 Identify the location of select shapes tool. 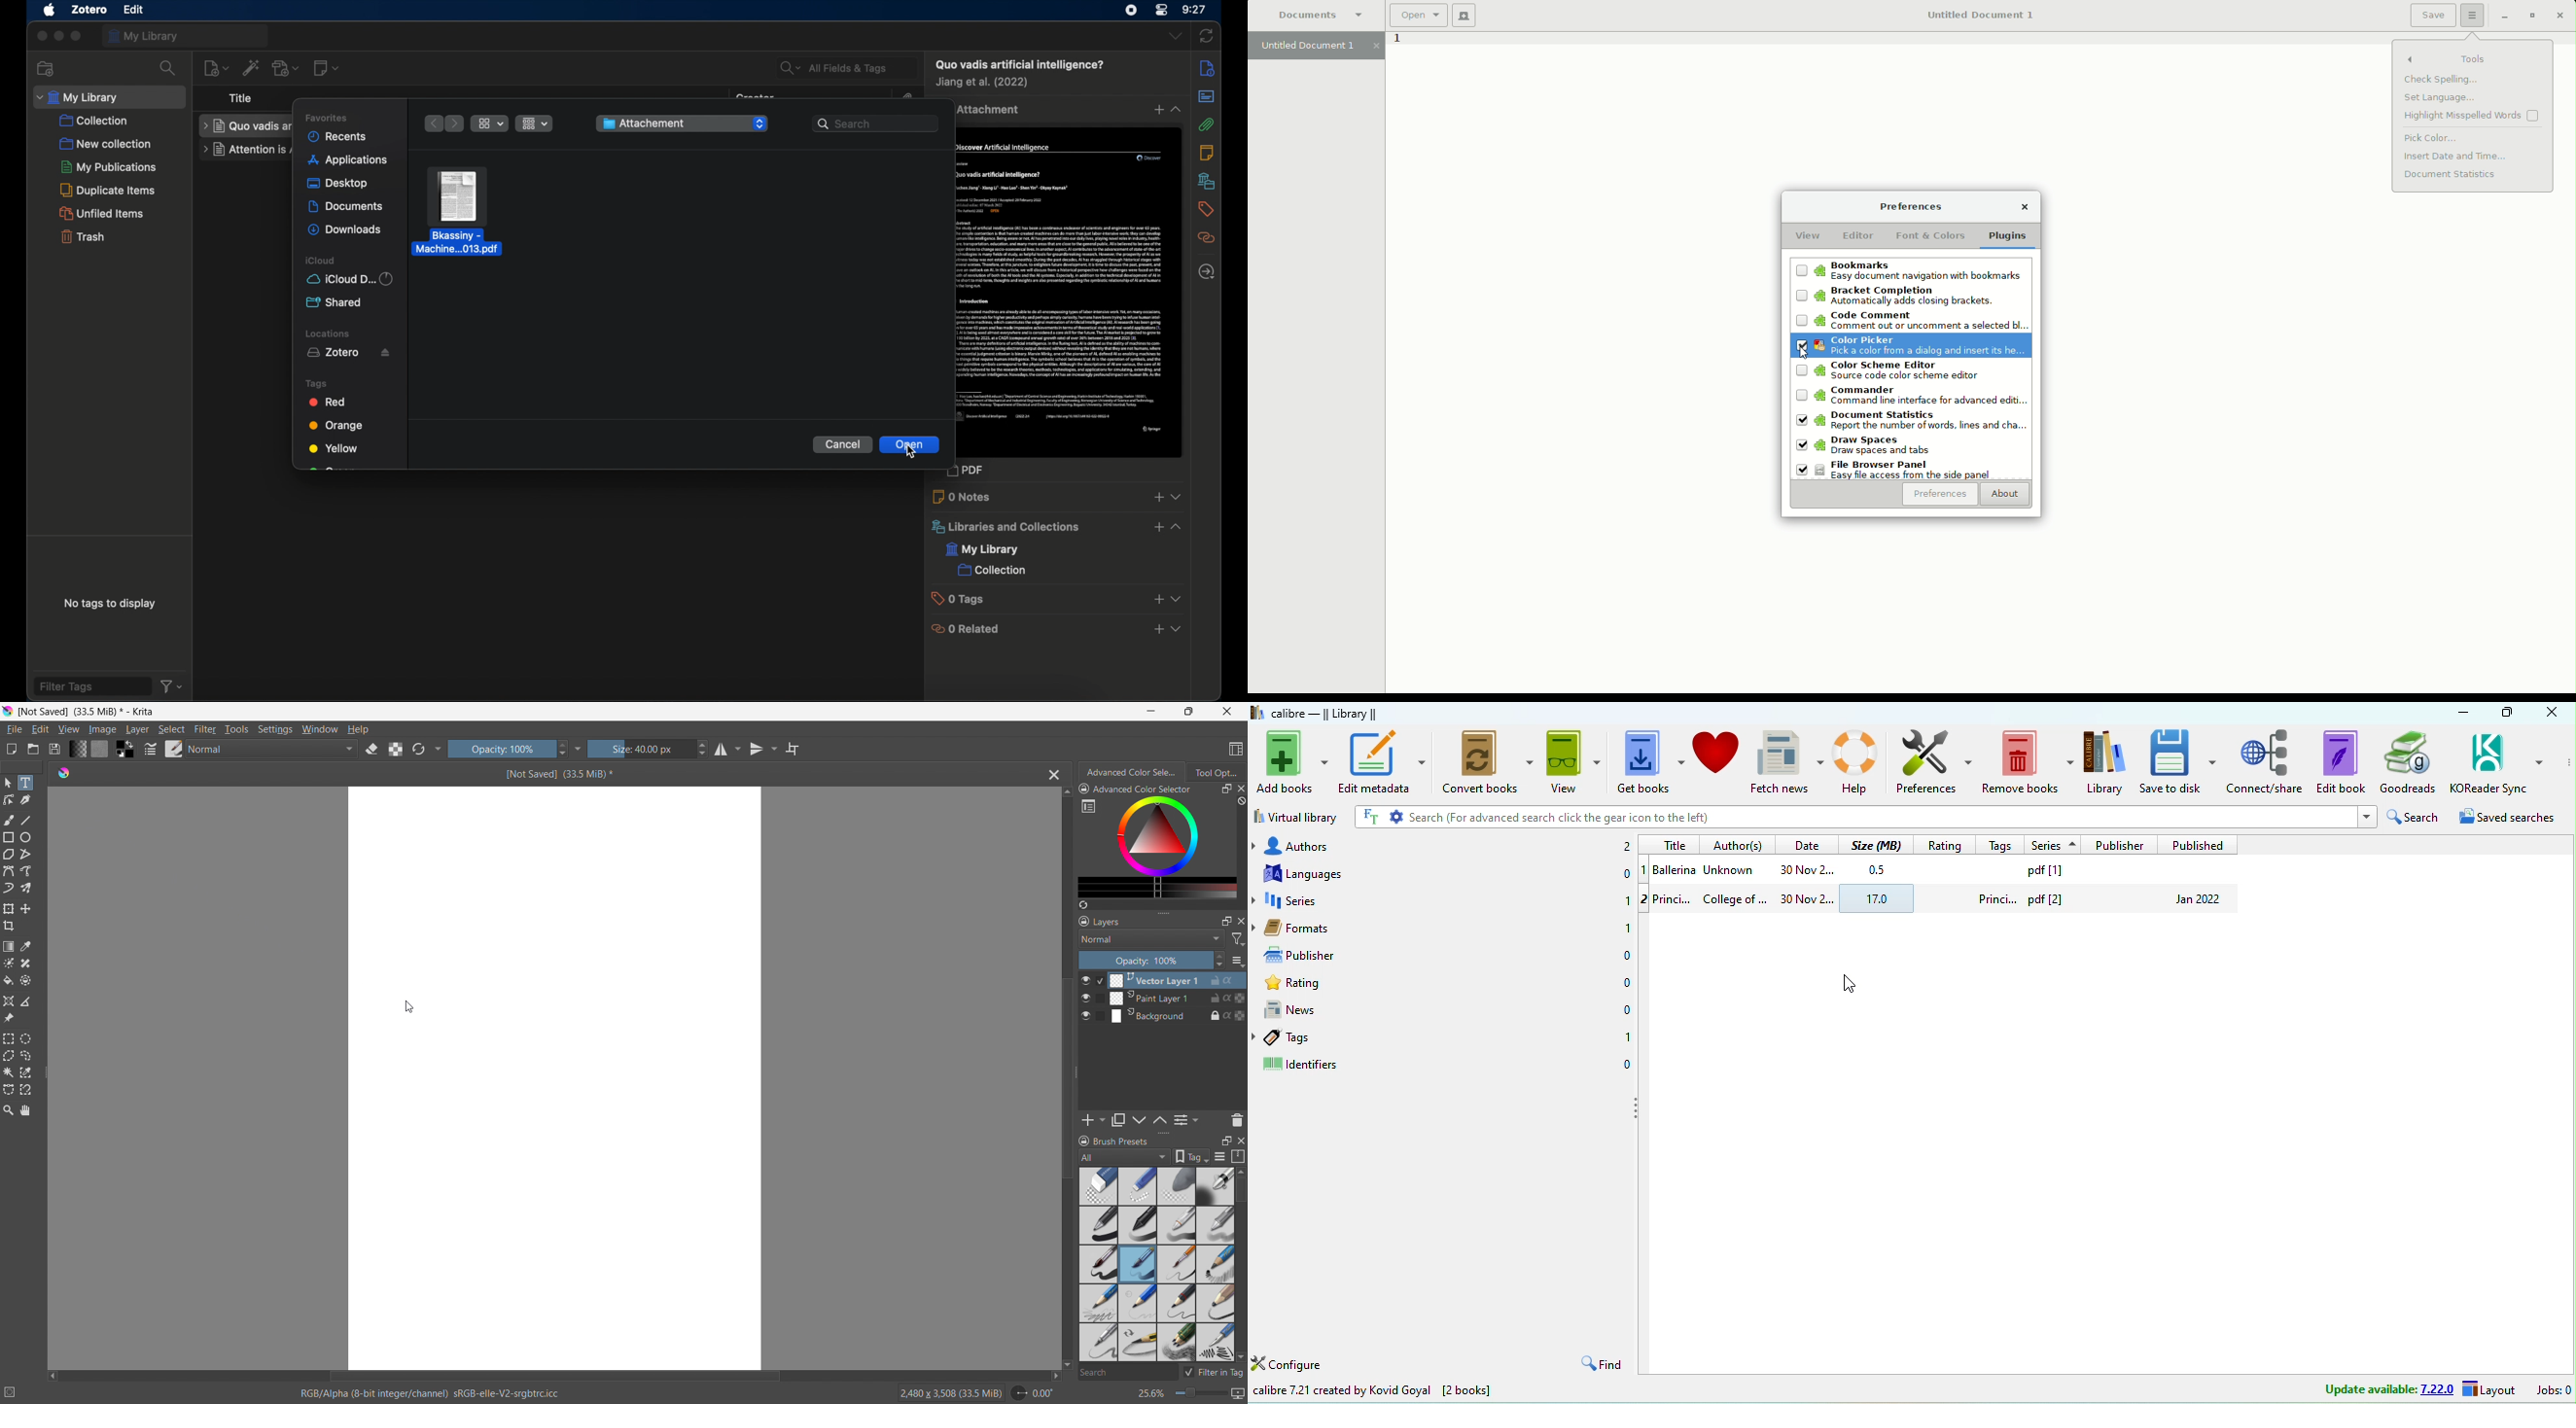
(7, 783).